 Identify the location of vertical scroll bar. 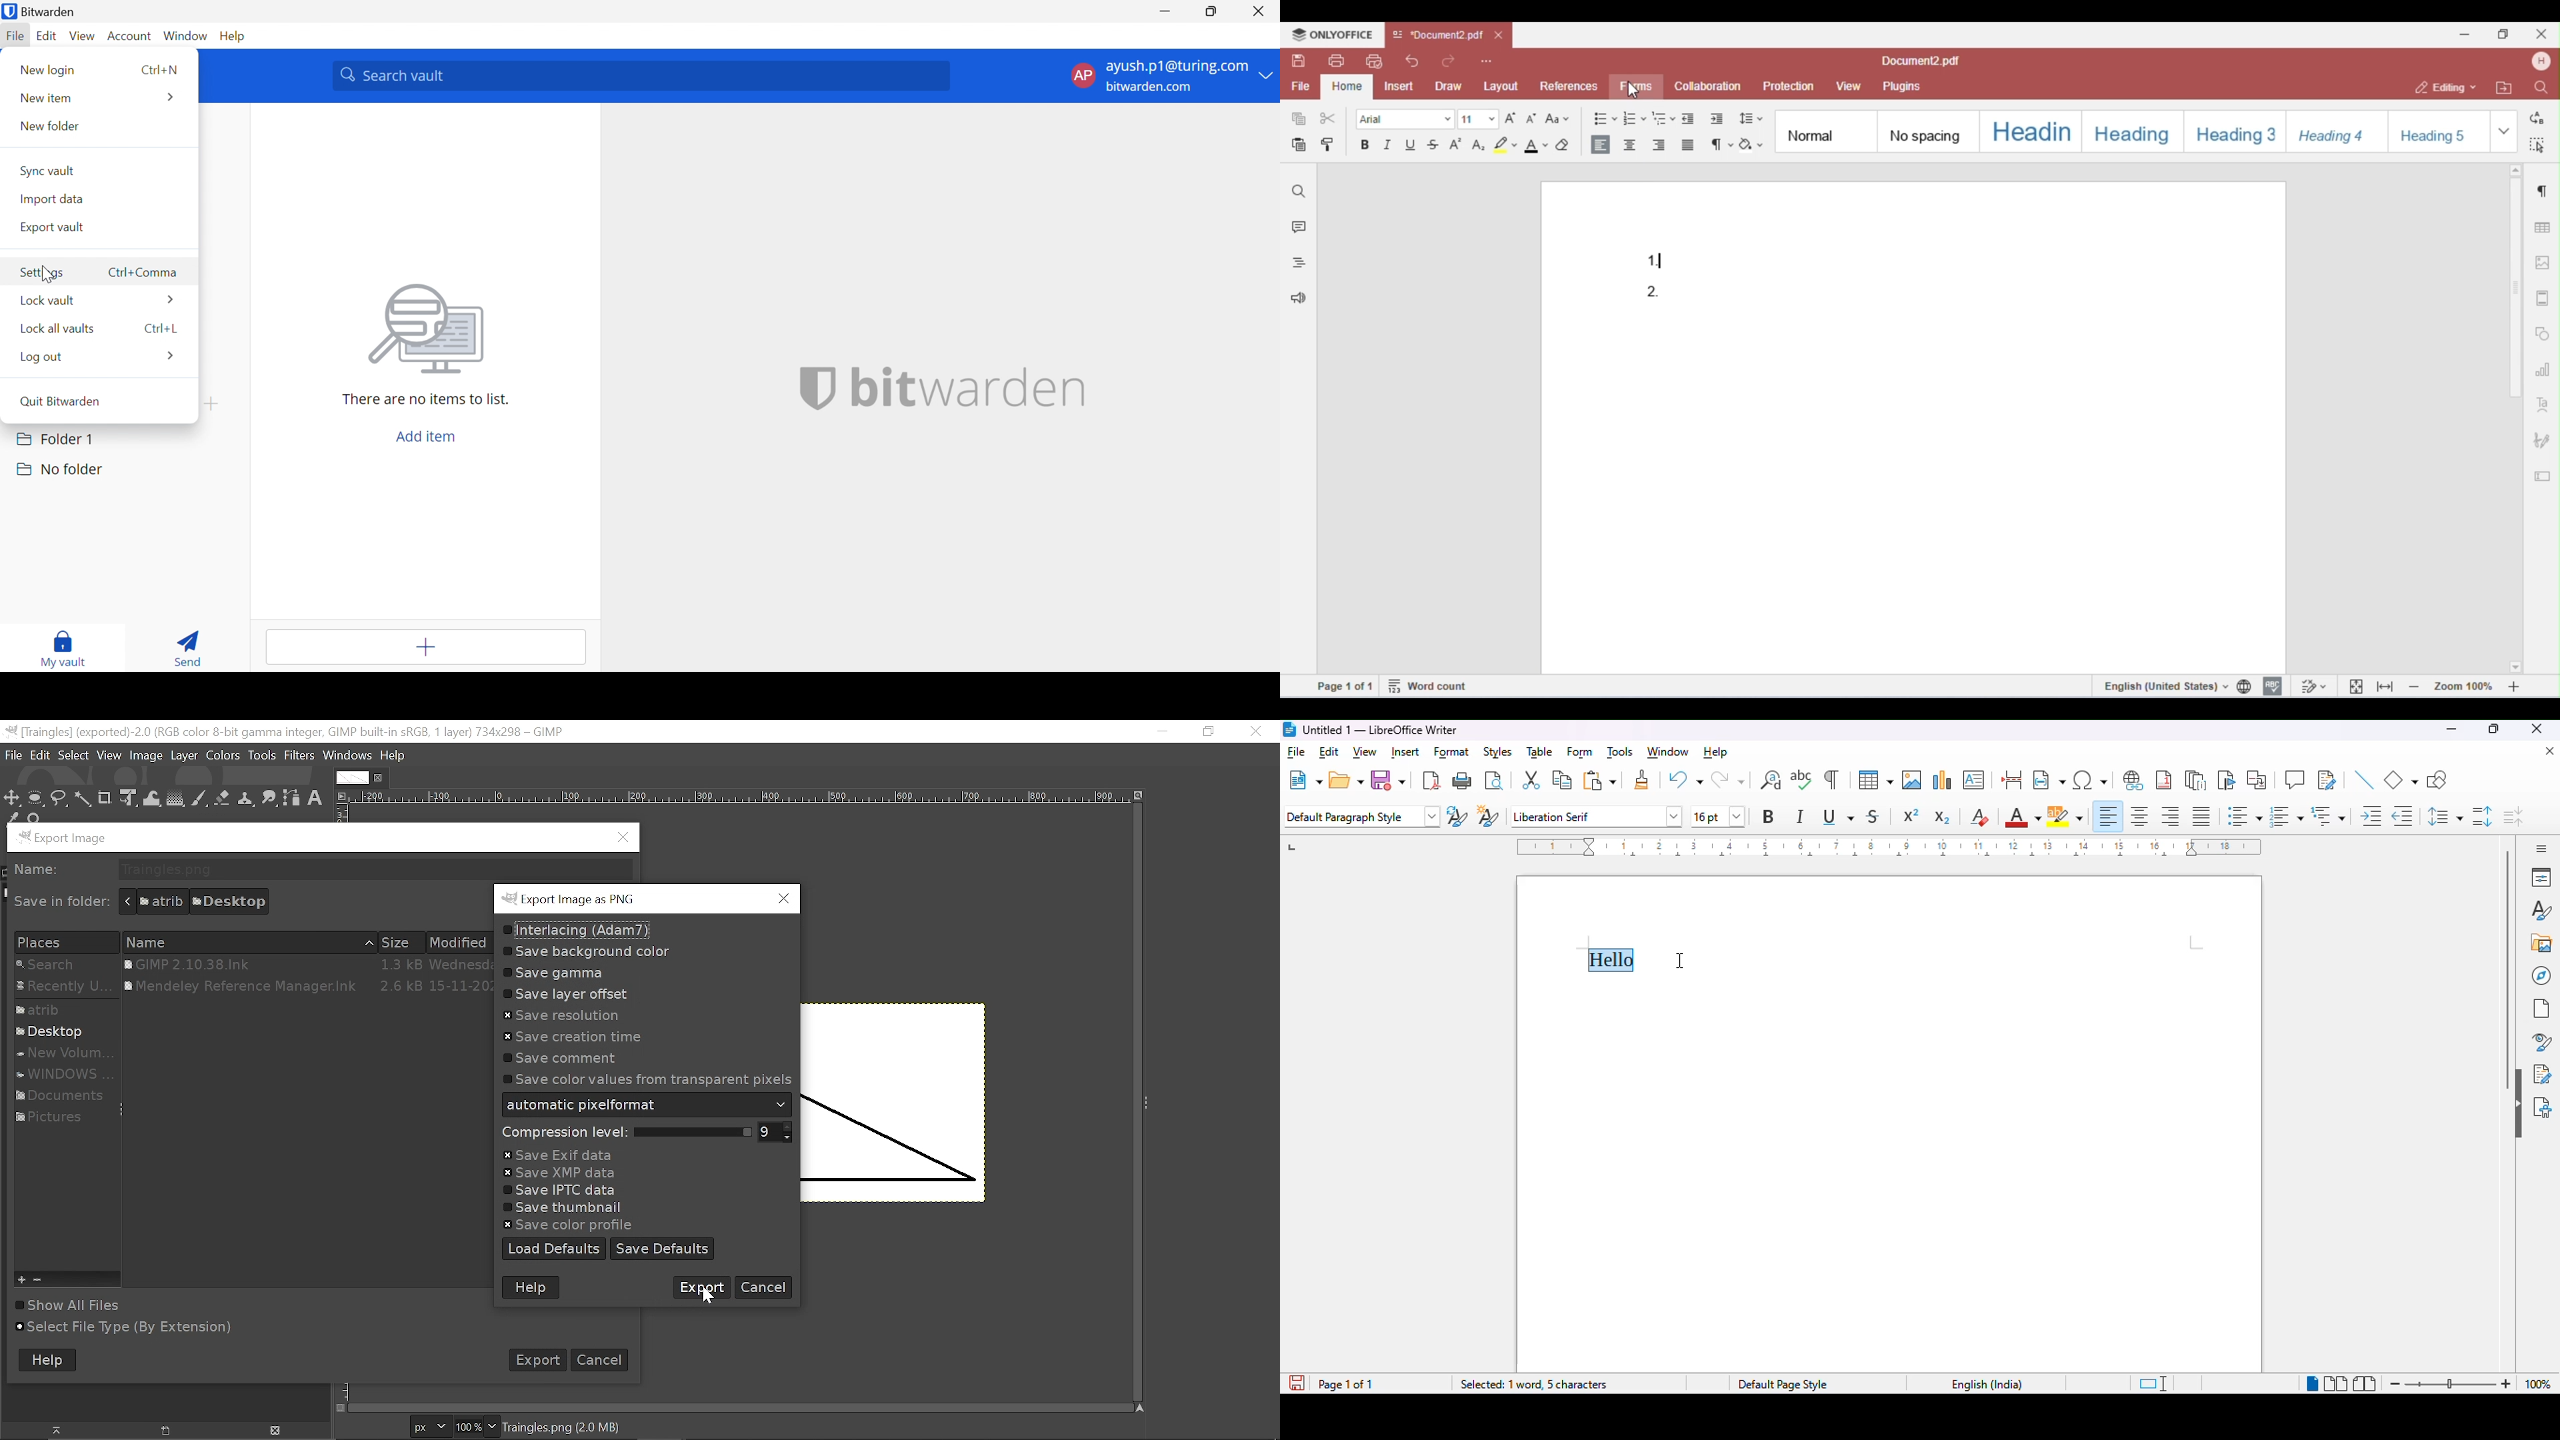
(2508, 970).